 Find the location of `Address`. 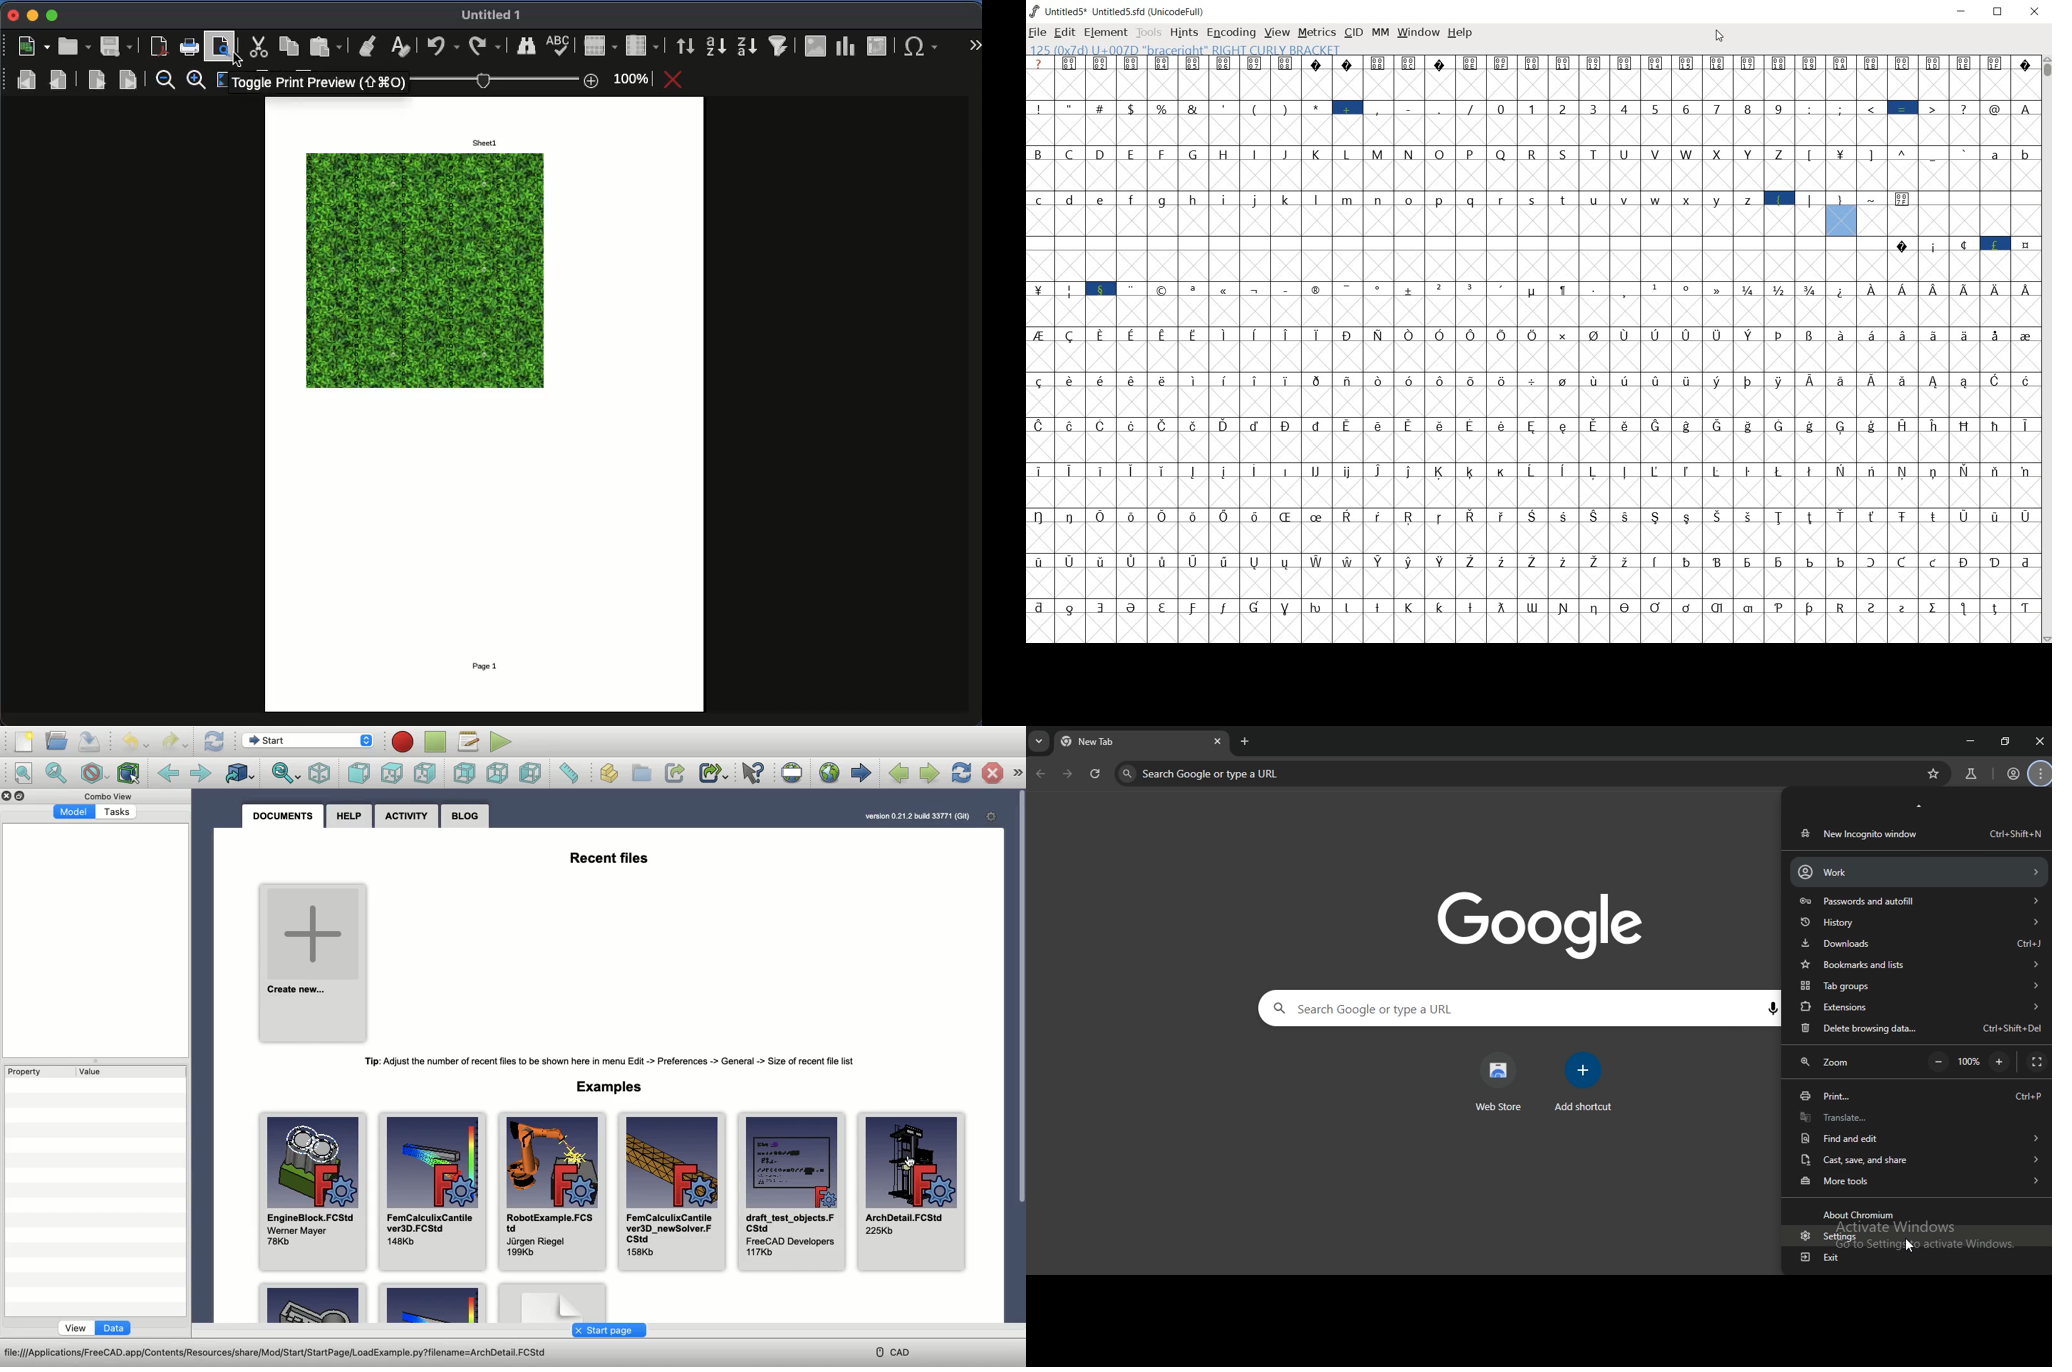

Address is located at coordinates (289, 1352).